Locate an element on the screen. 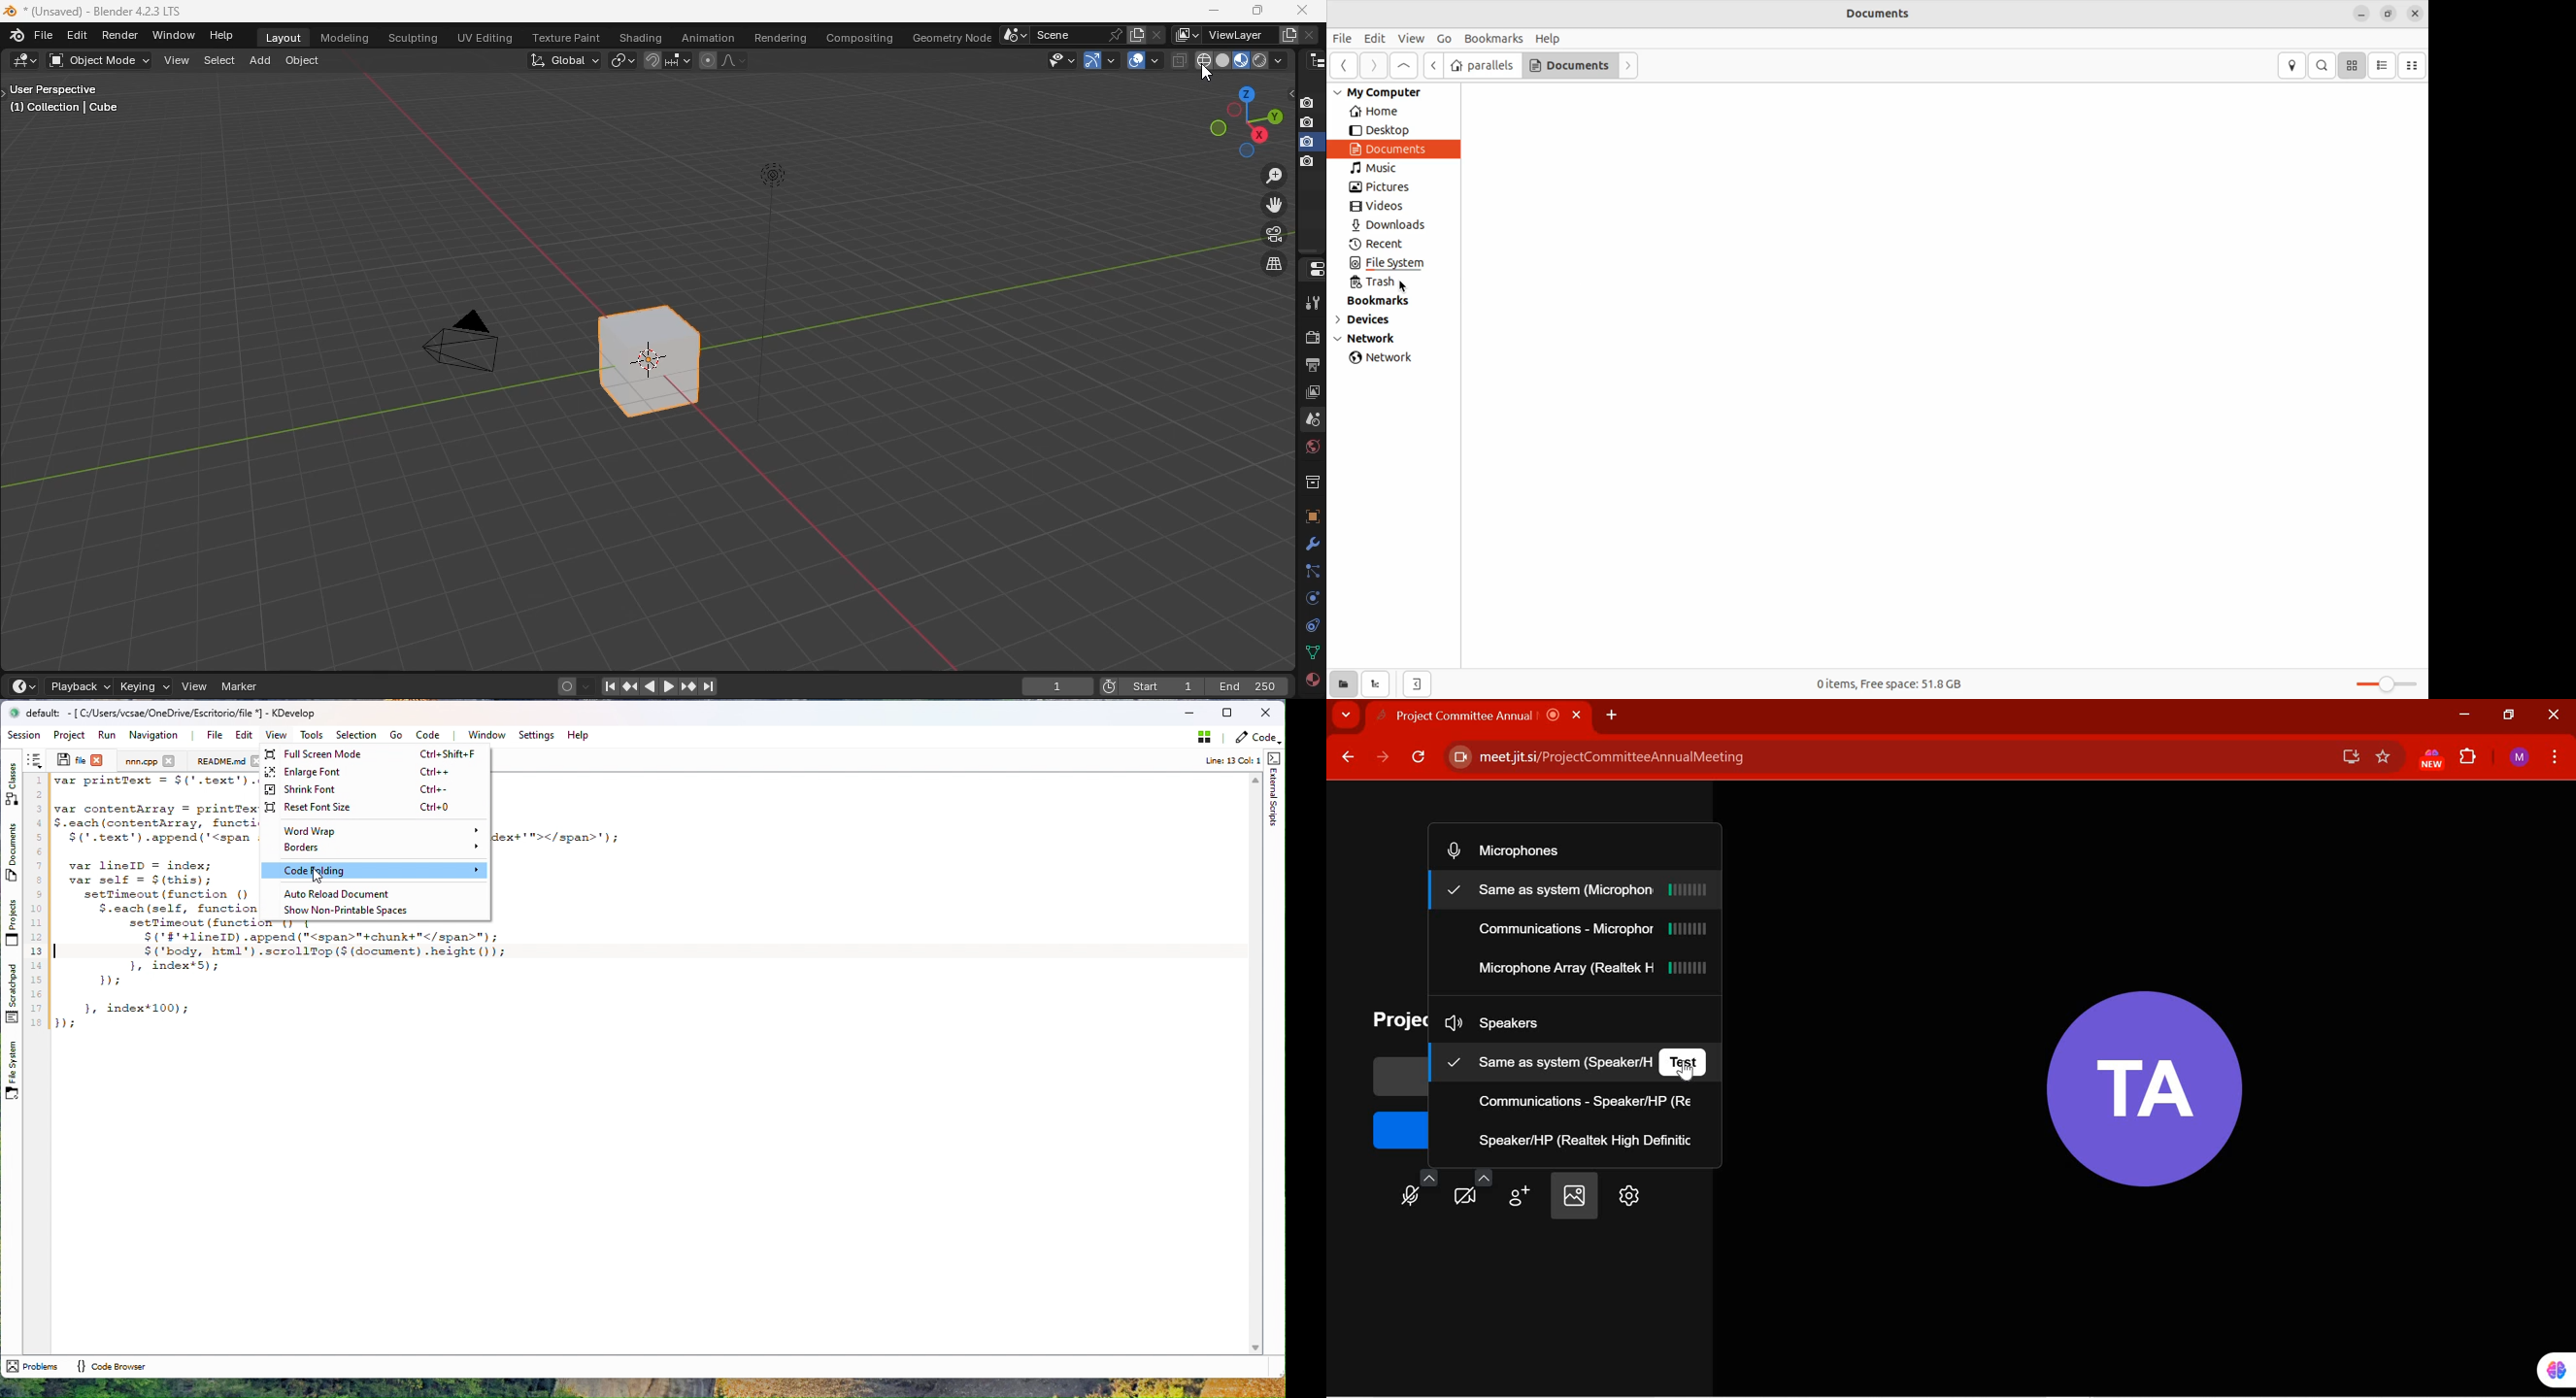  Box is located at coordinates (1229, 712).